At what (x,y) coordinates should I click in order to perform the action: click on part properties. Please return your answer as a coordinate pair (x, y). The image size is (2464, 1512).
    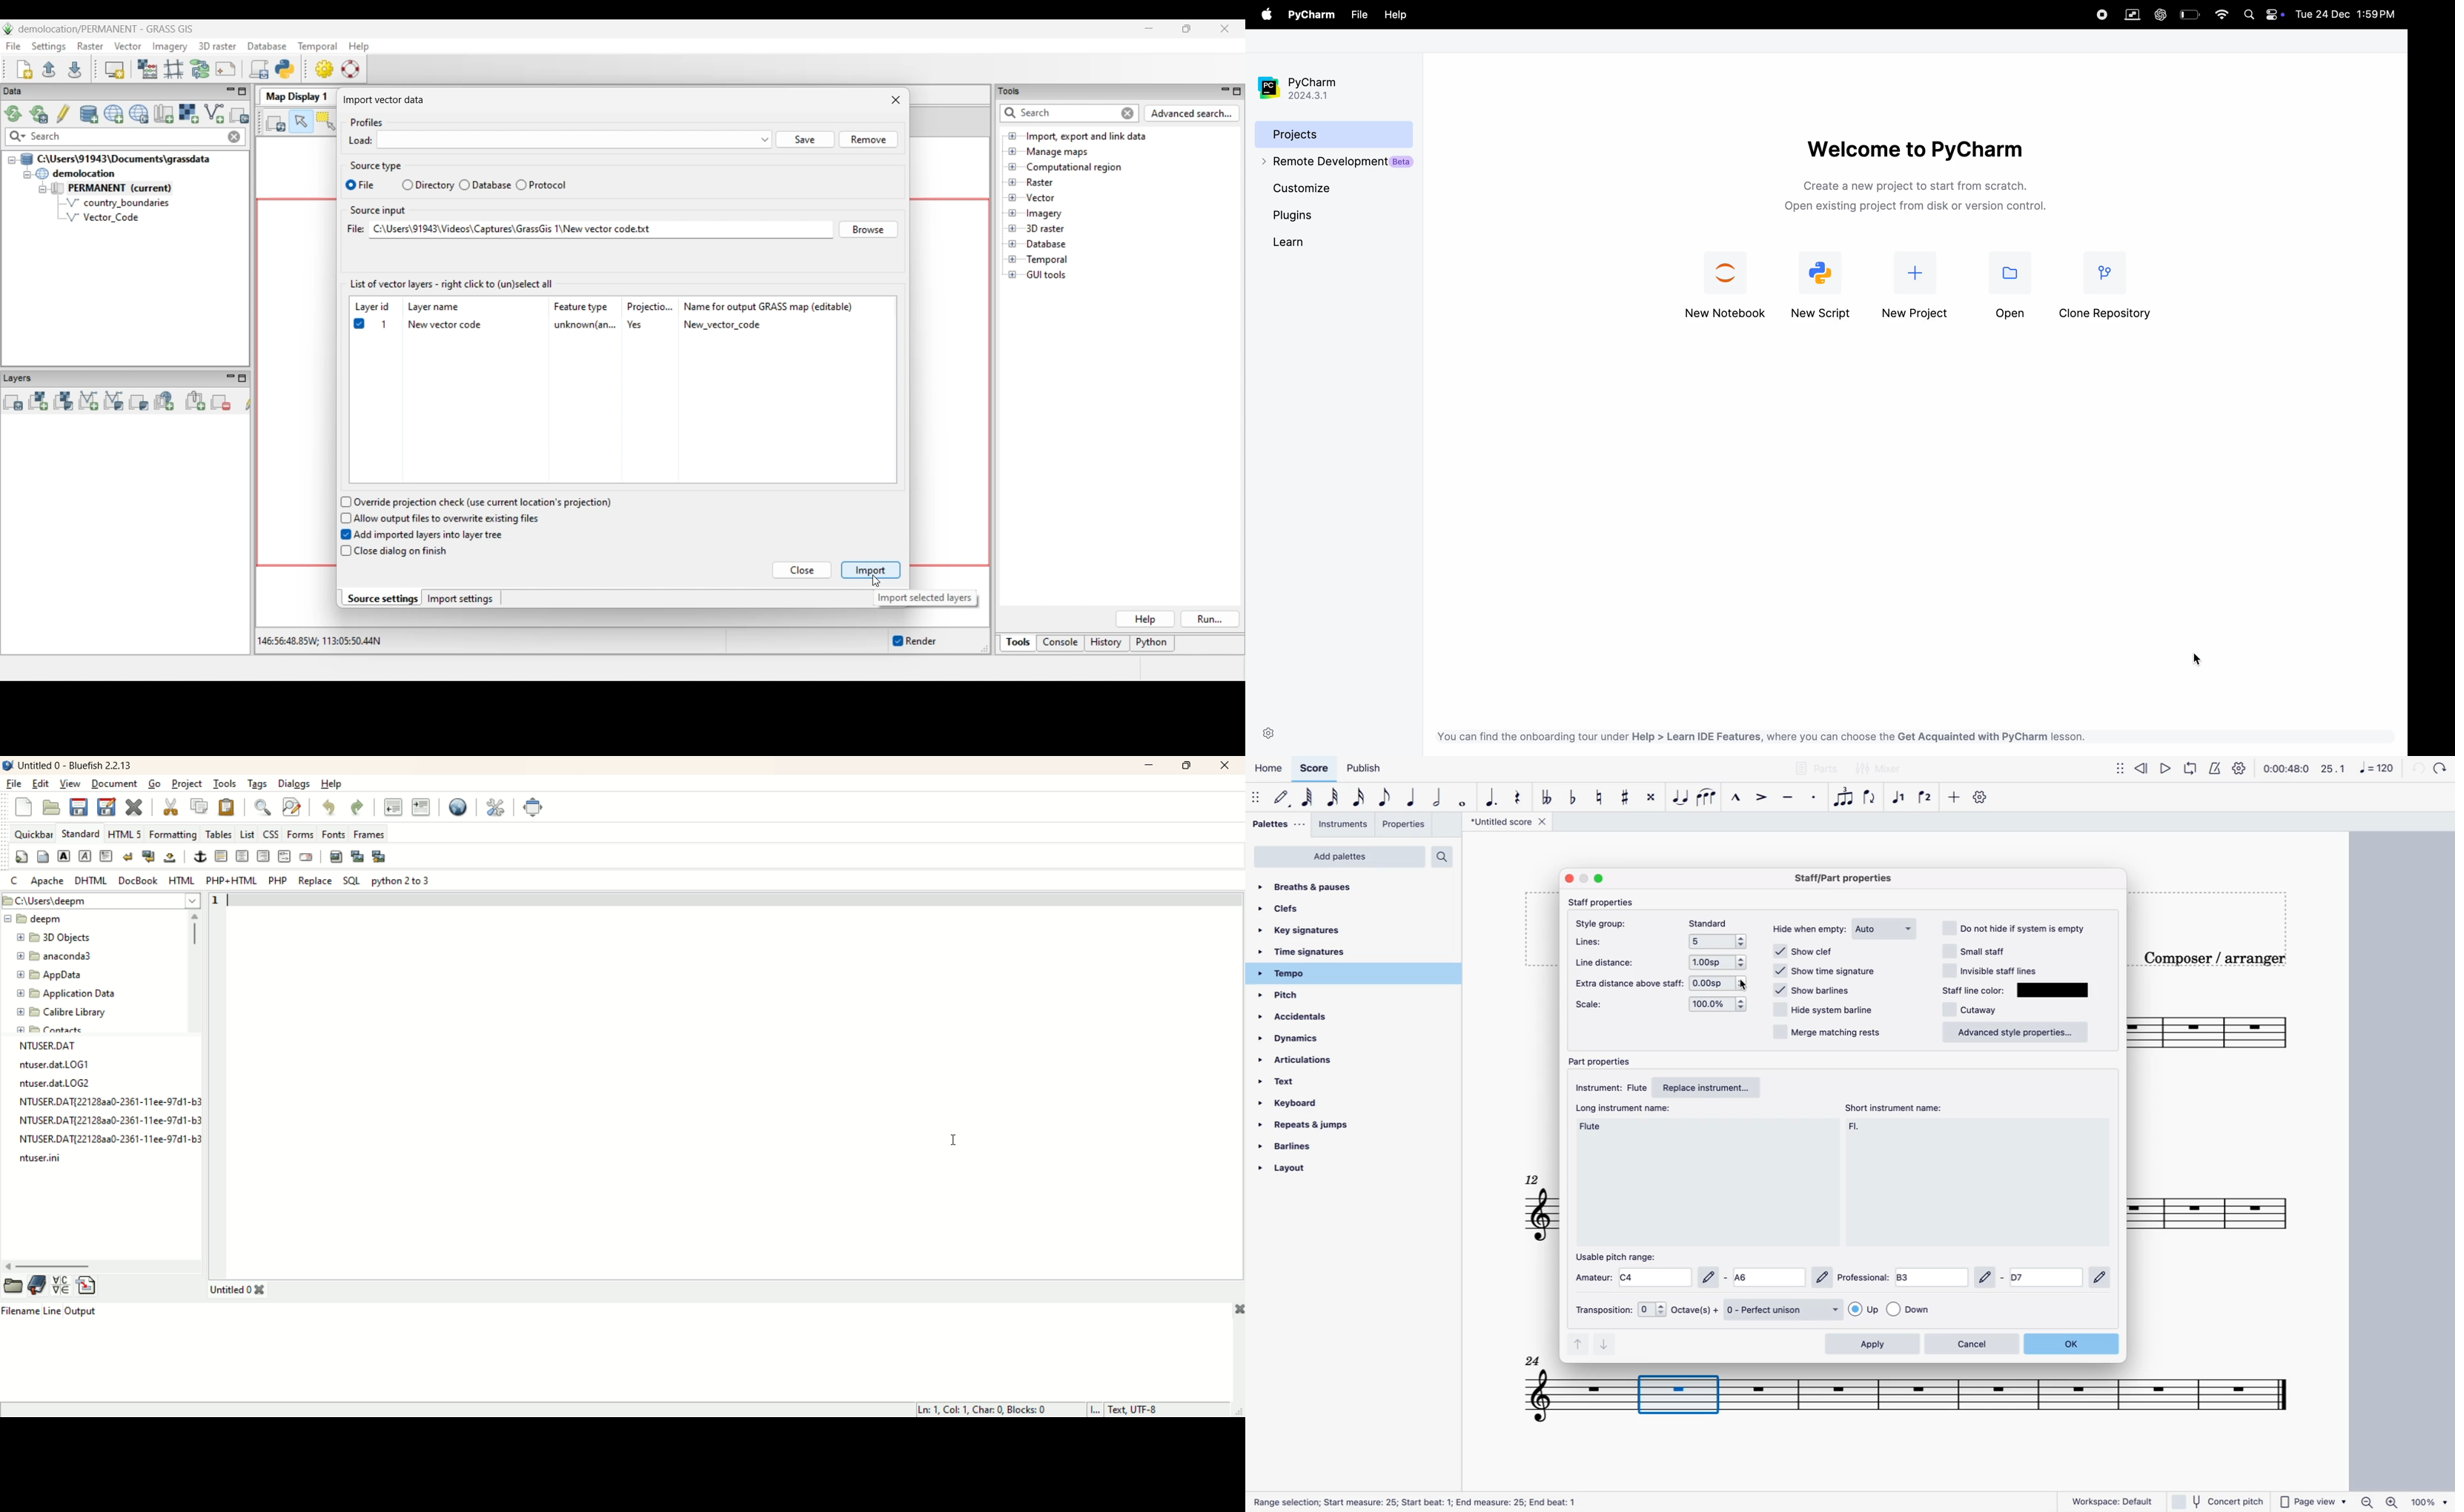
    Looking at the image, I should click on (1602, 1061).